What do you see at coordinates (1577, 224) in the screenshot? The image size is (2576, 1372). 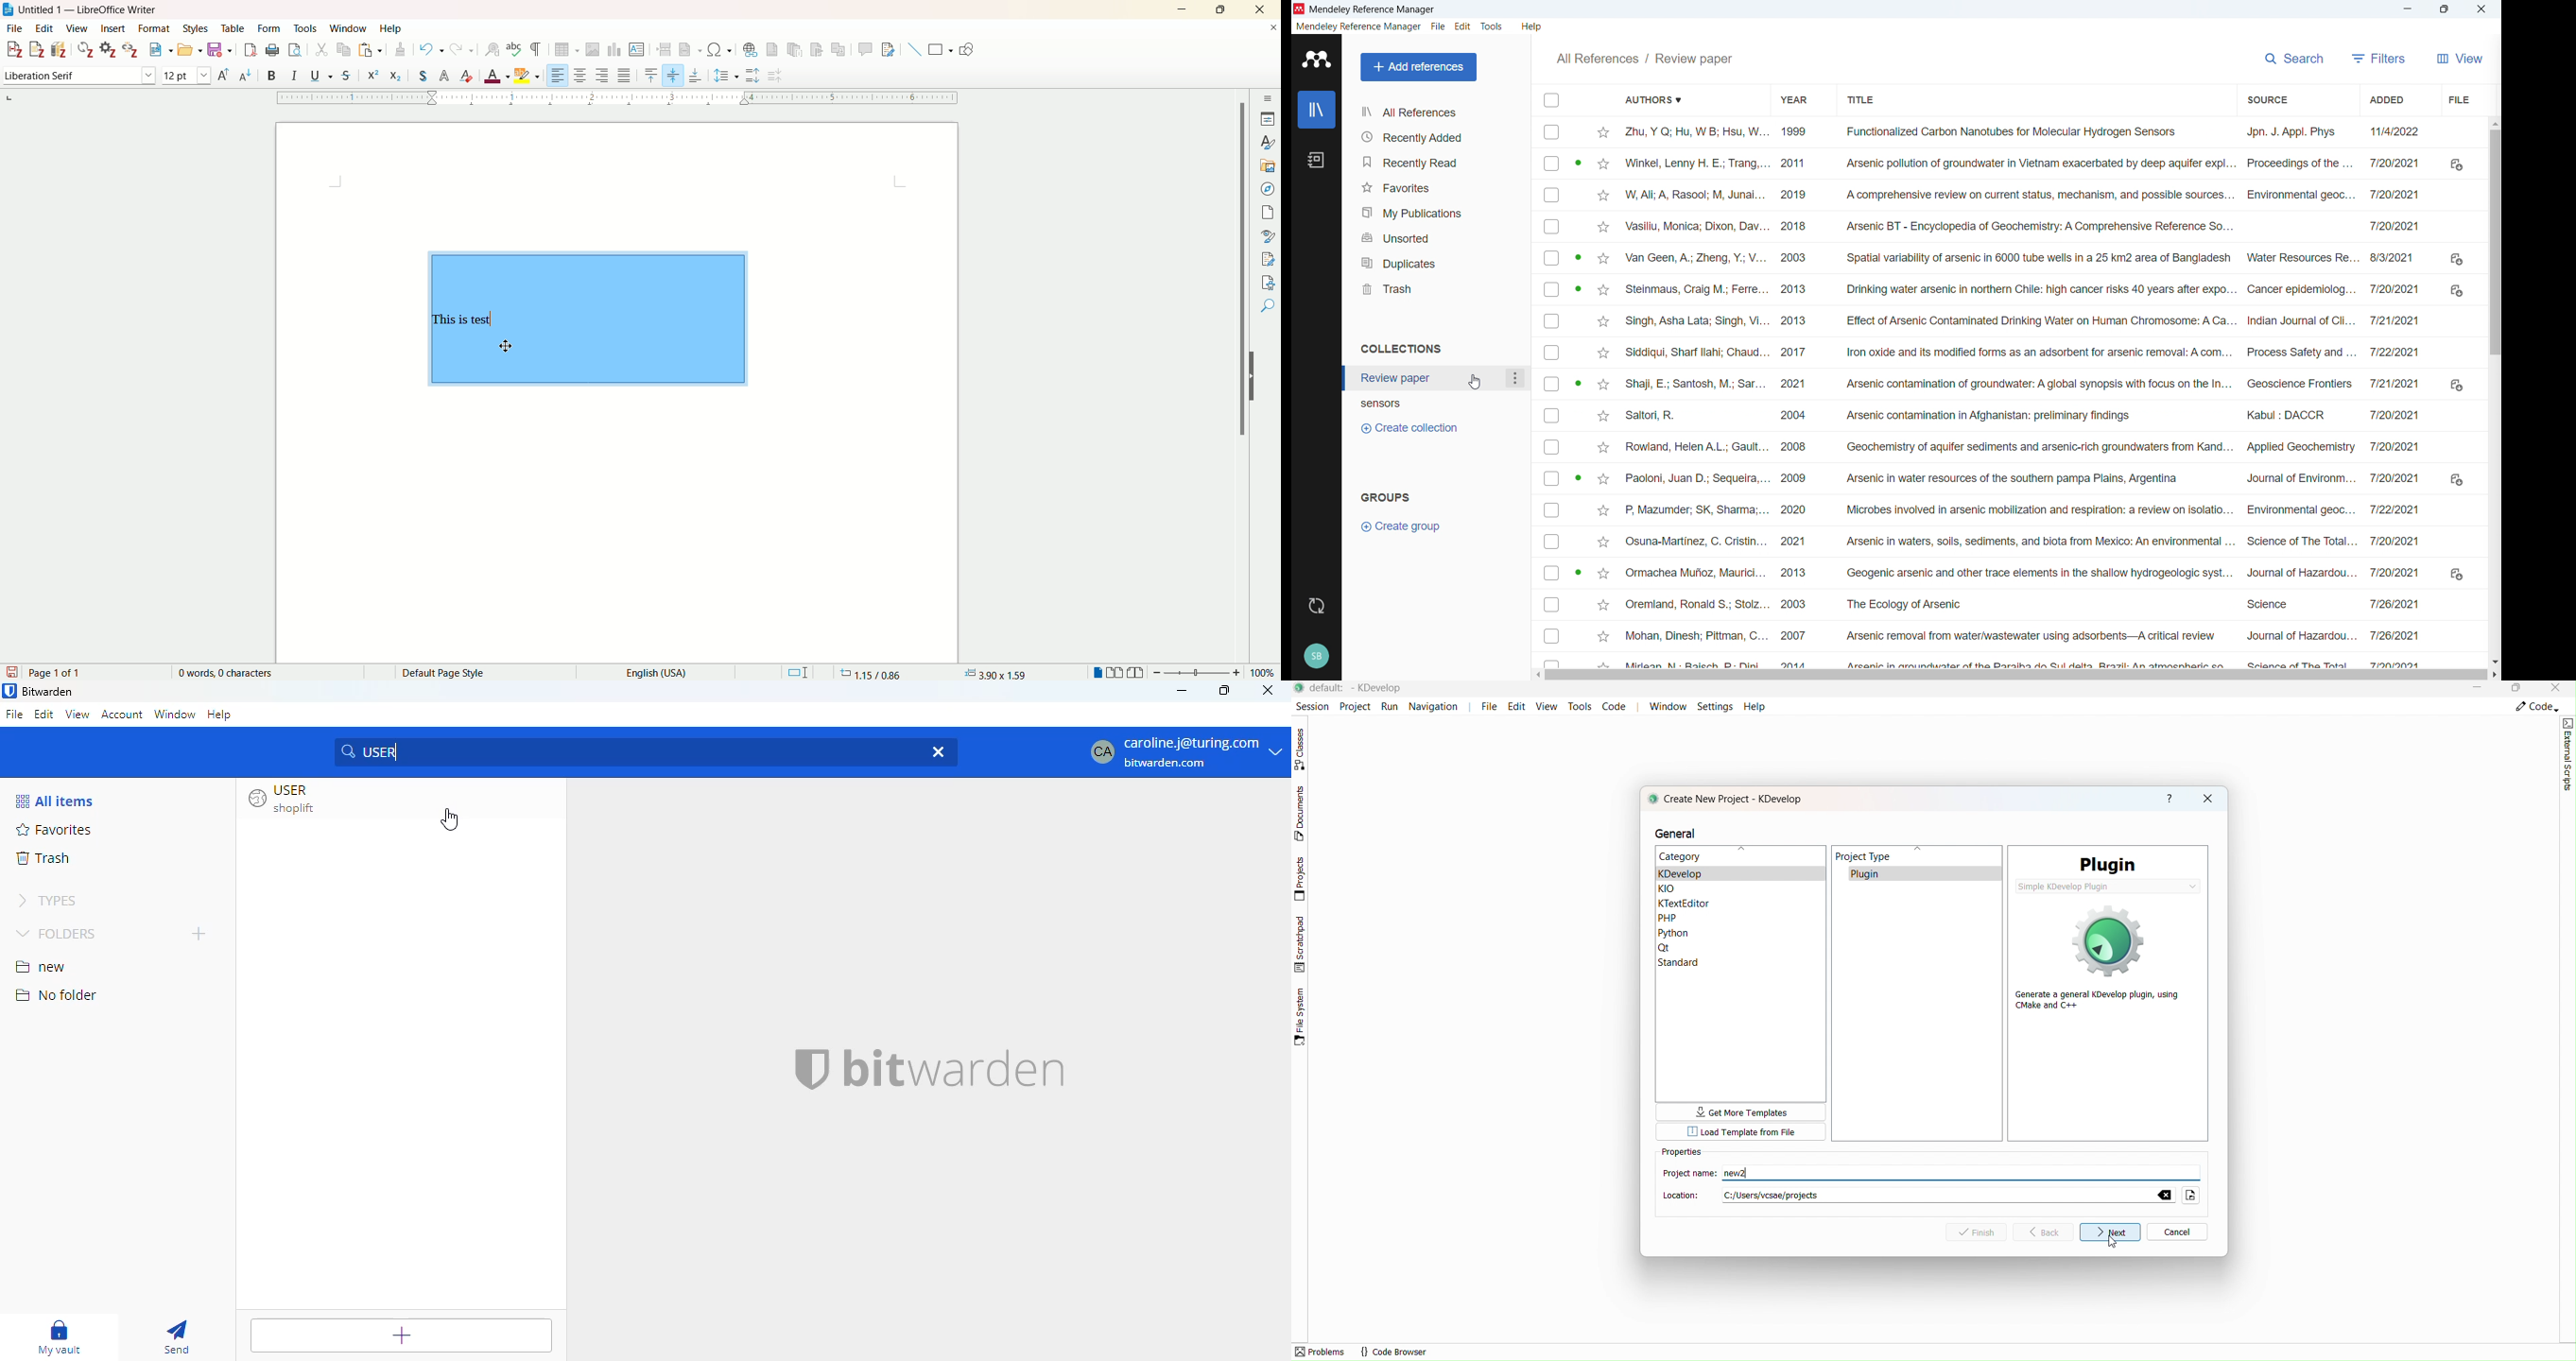 I see `PDF available` at bounding box center [1577, 224].